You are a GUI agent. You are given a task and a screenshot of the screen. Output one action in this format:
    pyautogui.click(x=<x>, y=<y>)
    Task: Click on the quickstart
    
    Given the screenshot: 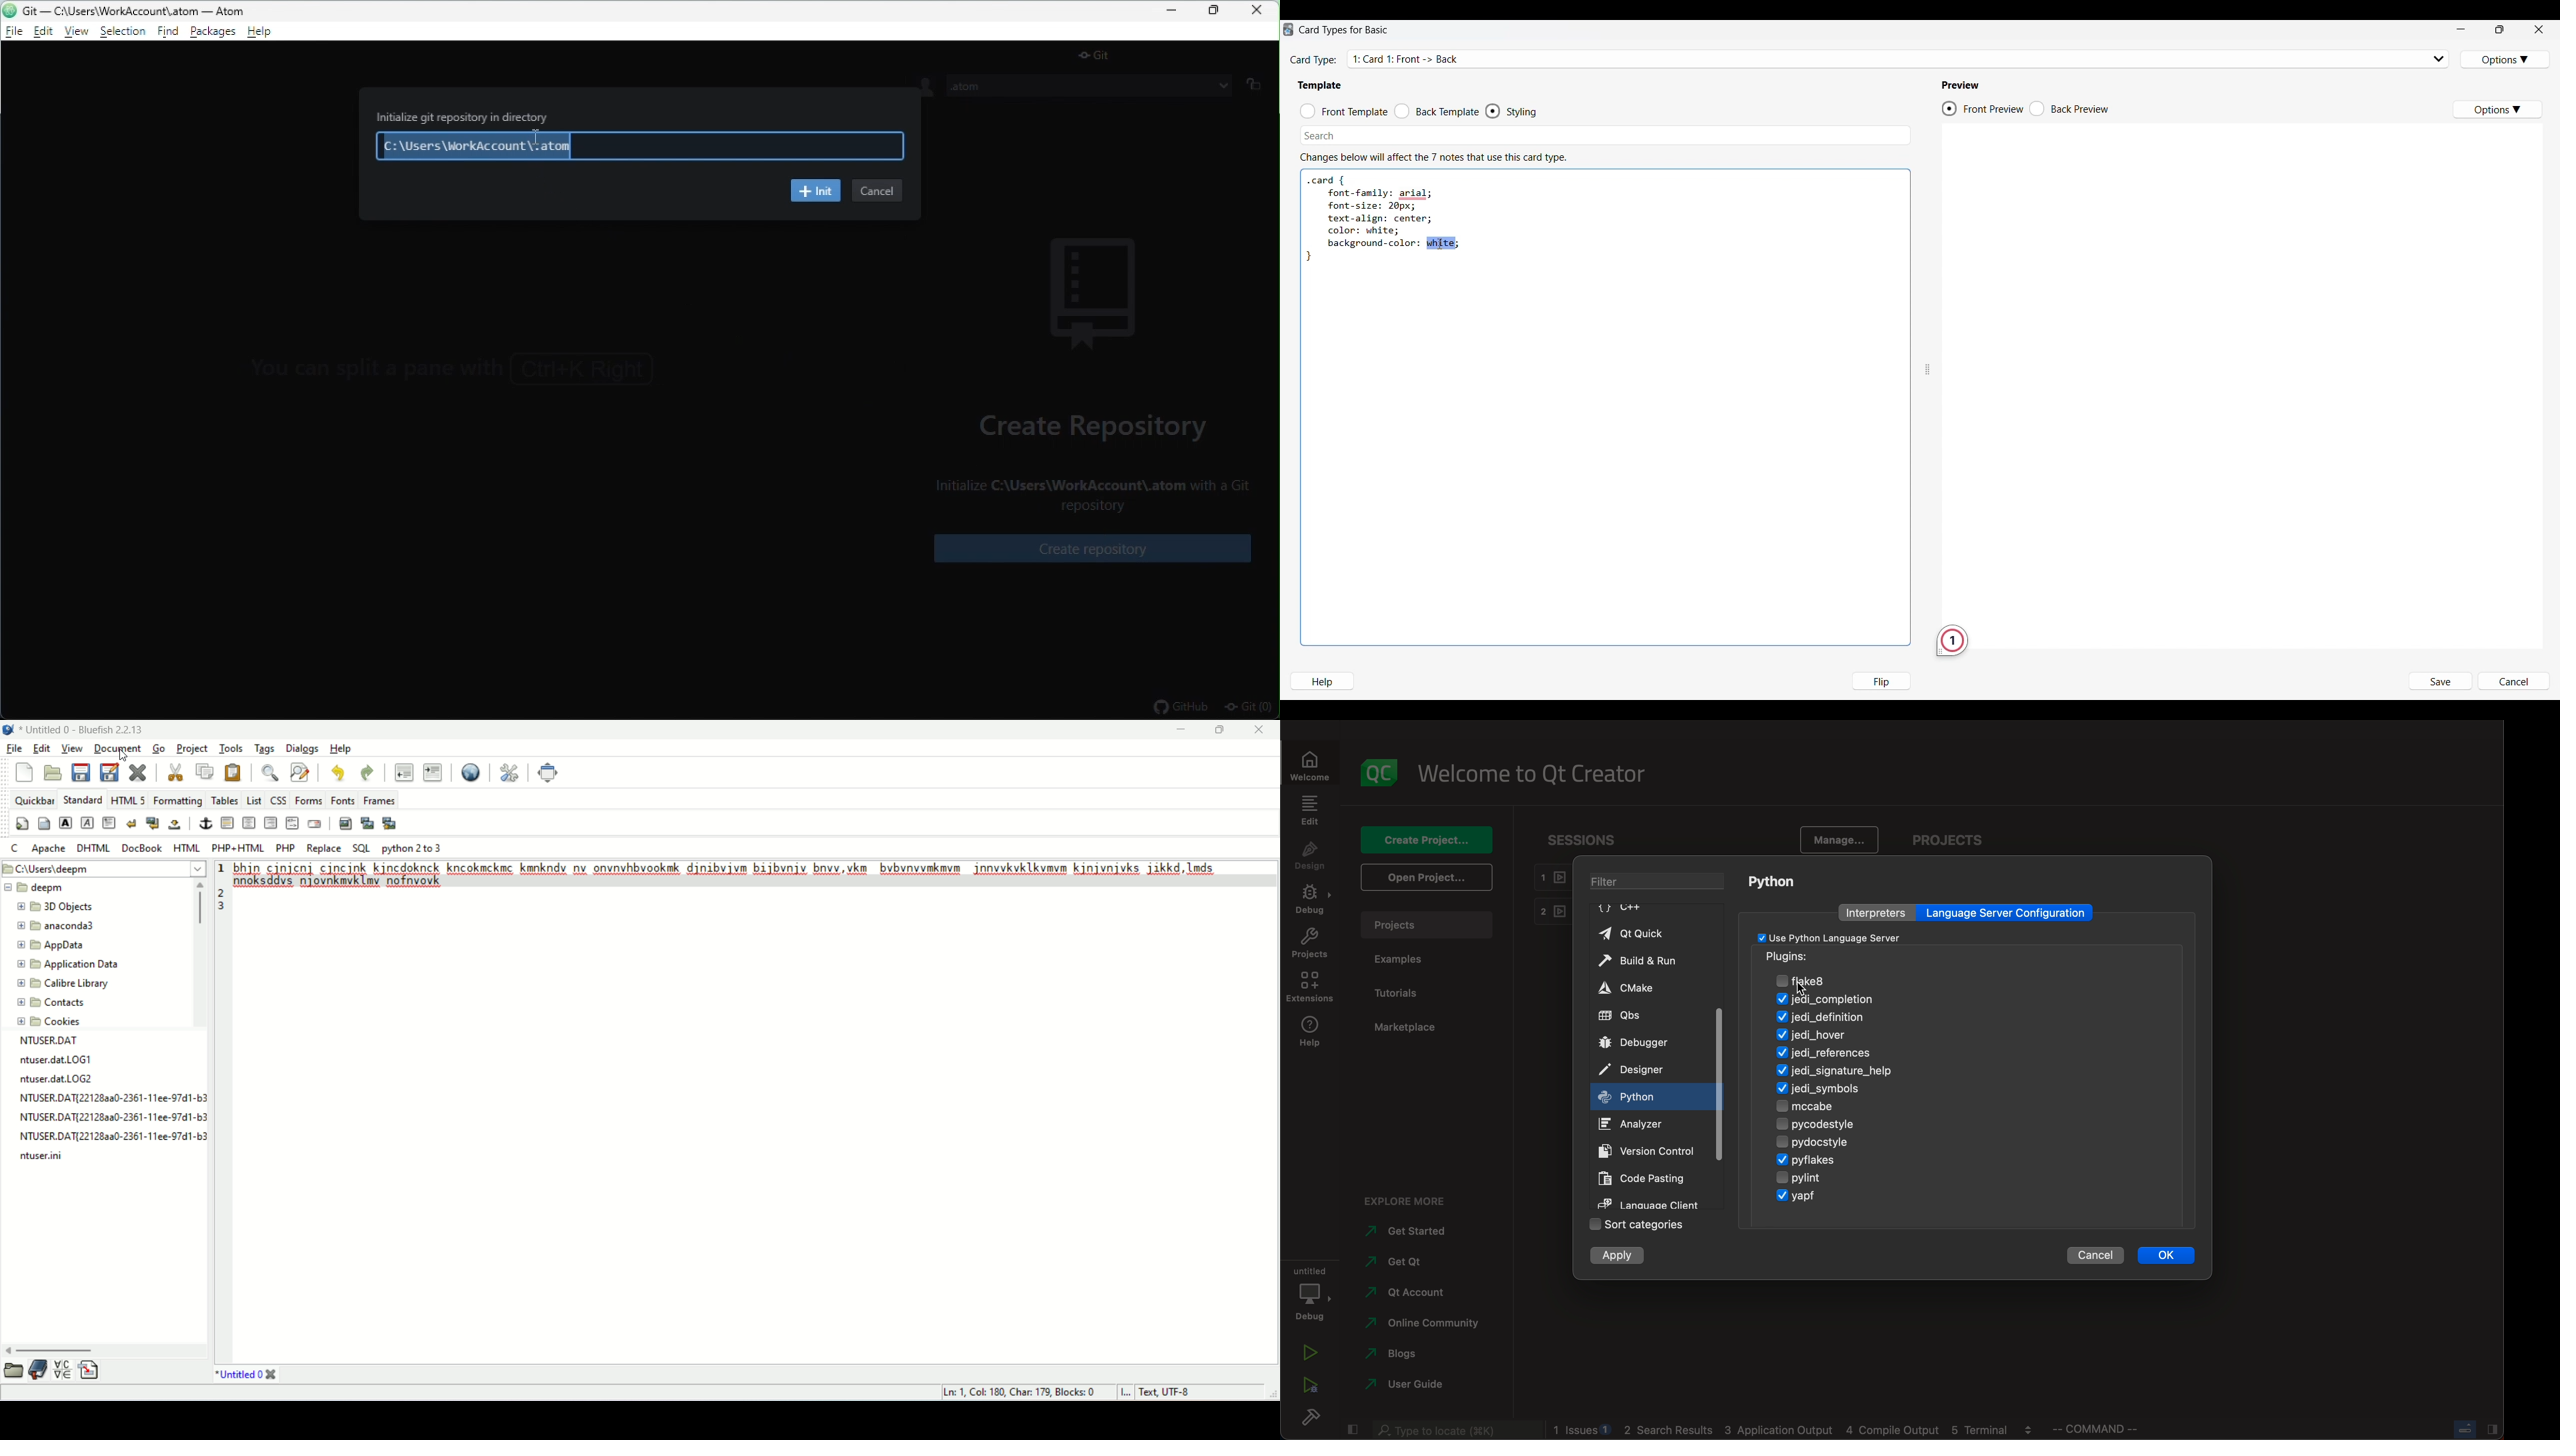 What is the action you would take?
    pyautogui.click(x=21, y=824)
    